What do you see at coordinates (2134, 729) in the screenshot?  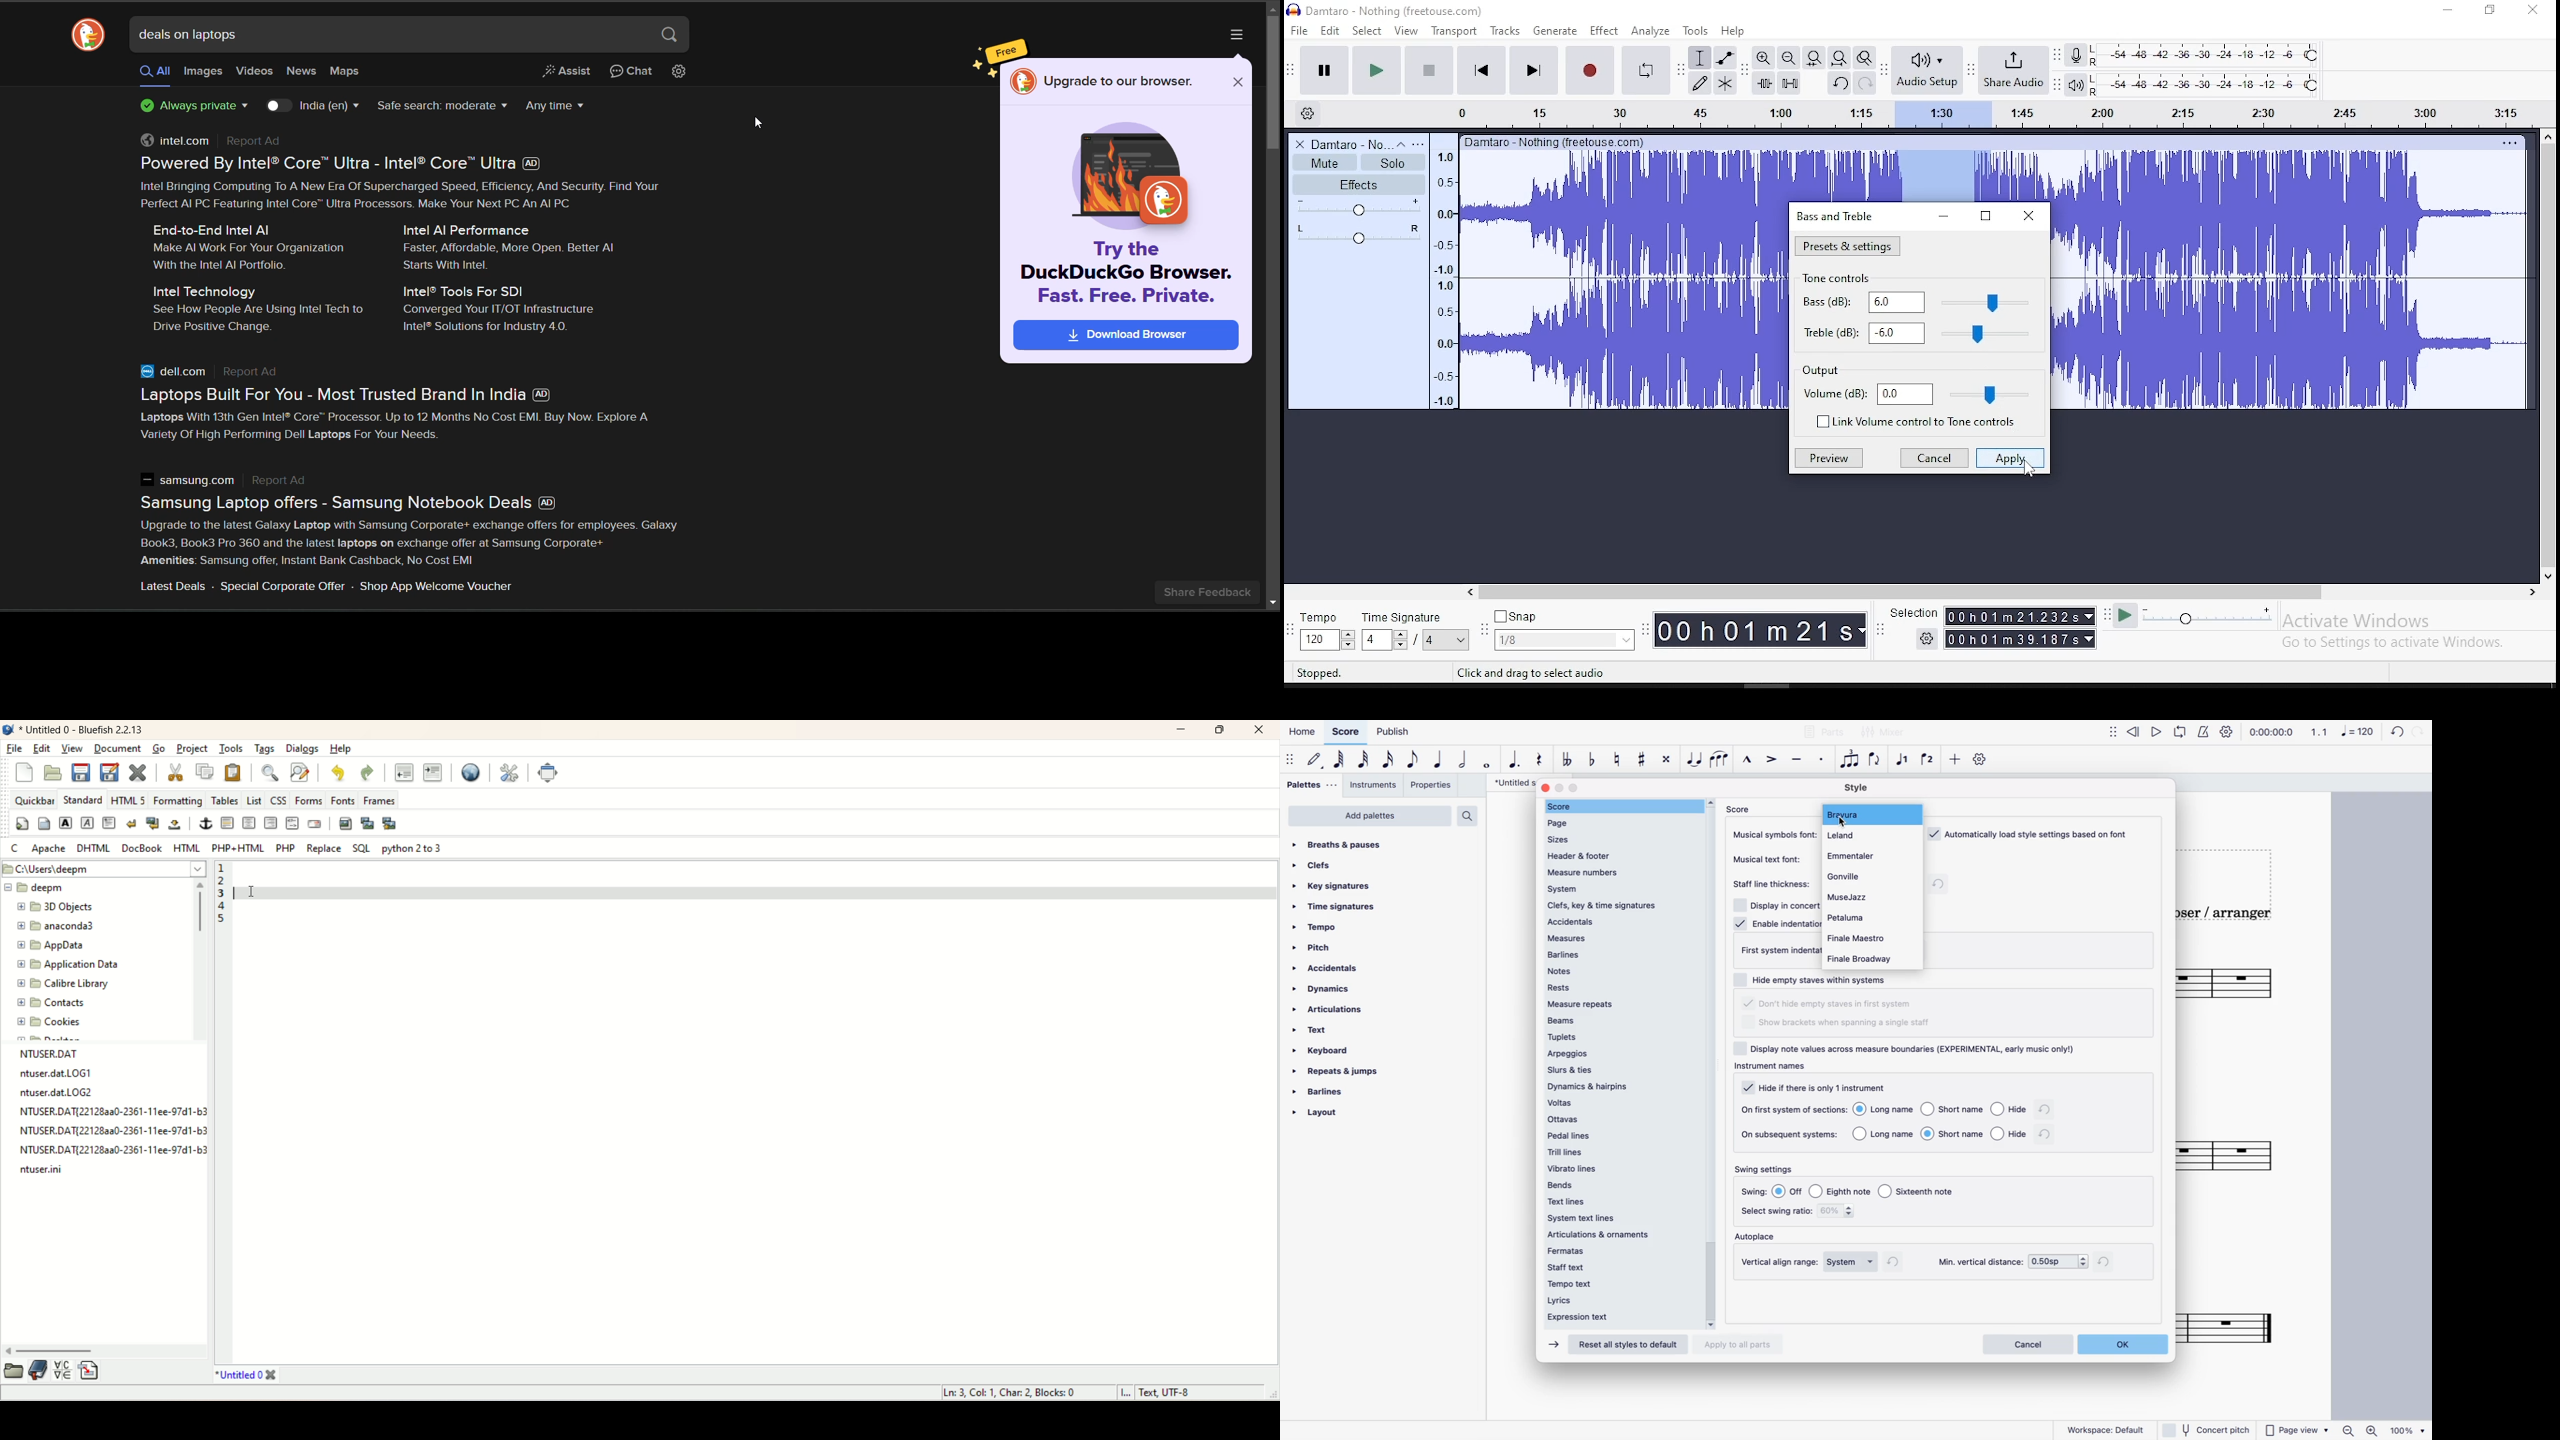 I see `back` at bounding box center [2134, 729].